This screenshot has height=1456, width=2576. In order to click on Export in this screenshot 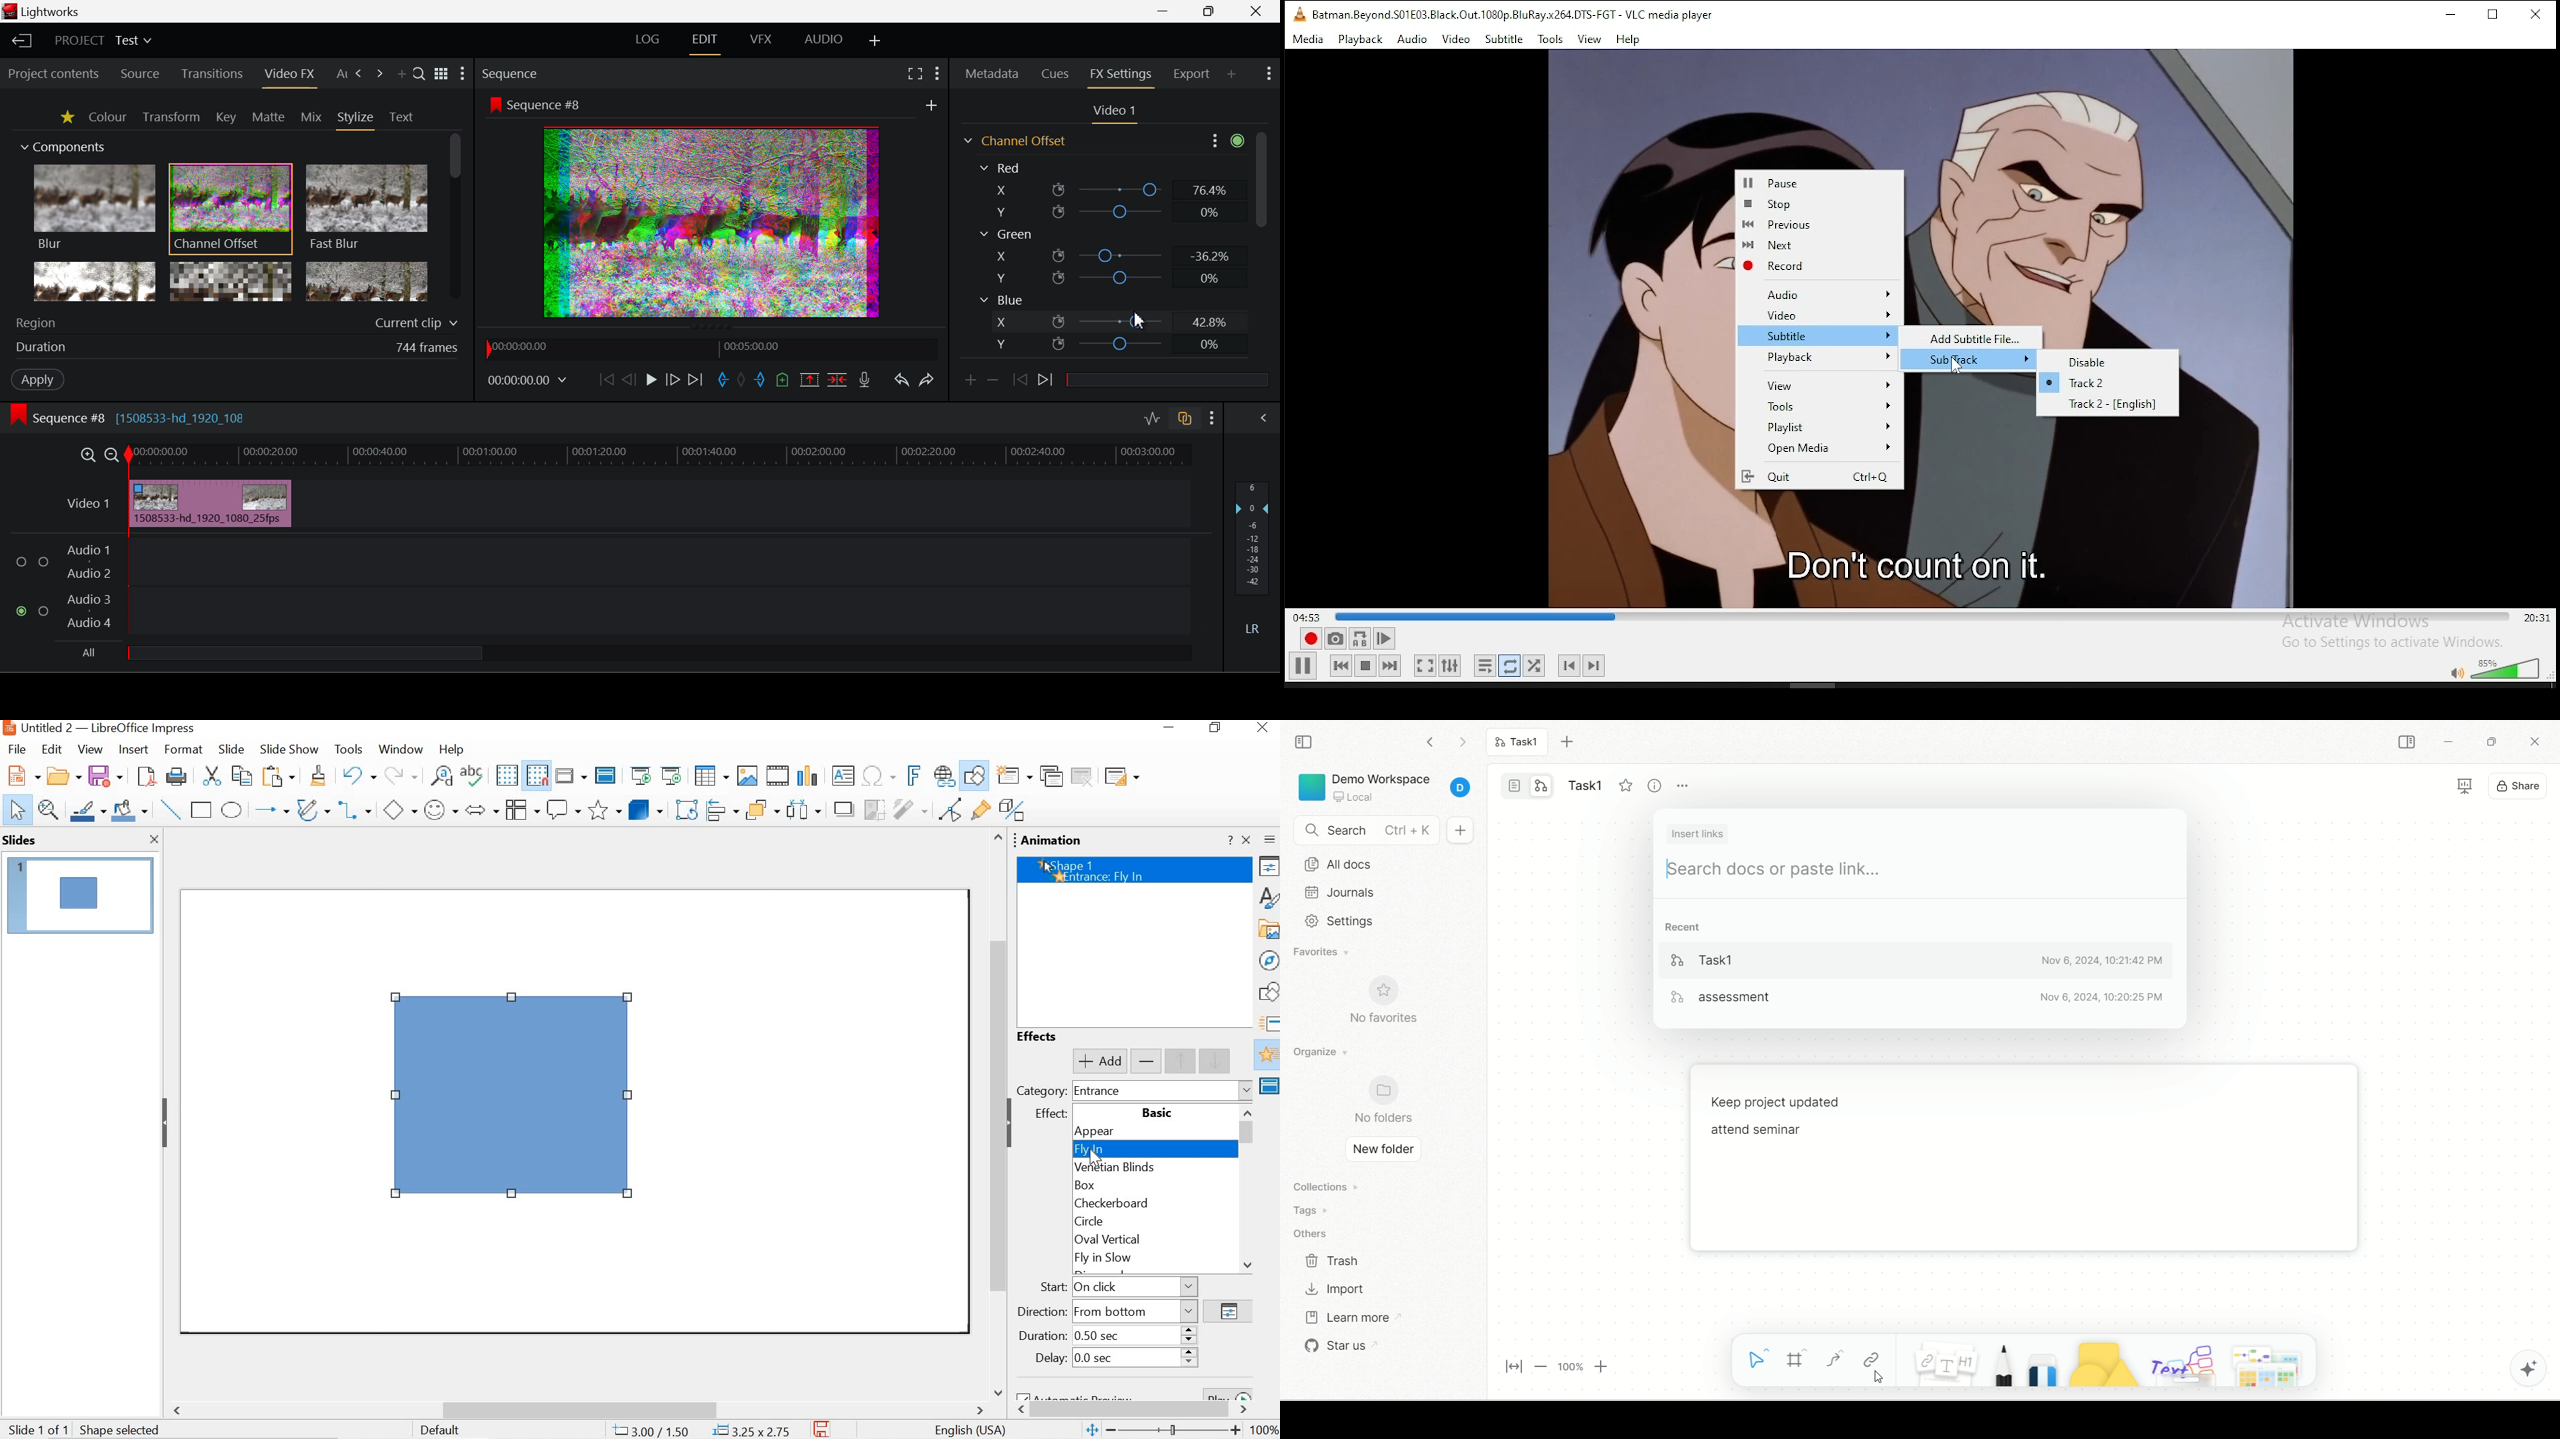, I will do `click(1192, 74)`.